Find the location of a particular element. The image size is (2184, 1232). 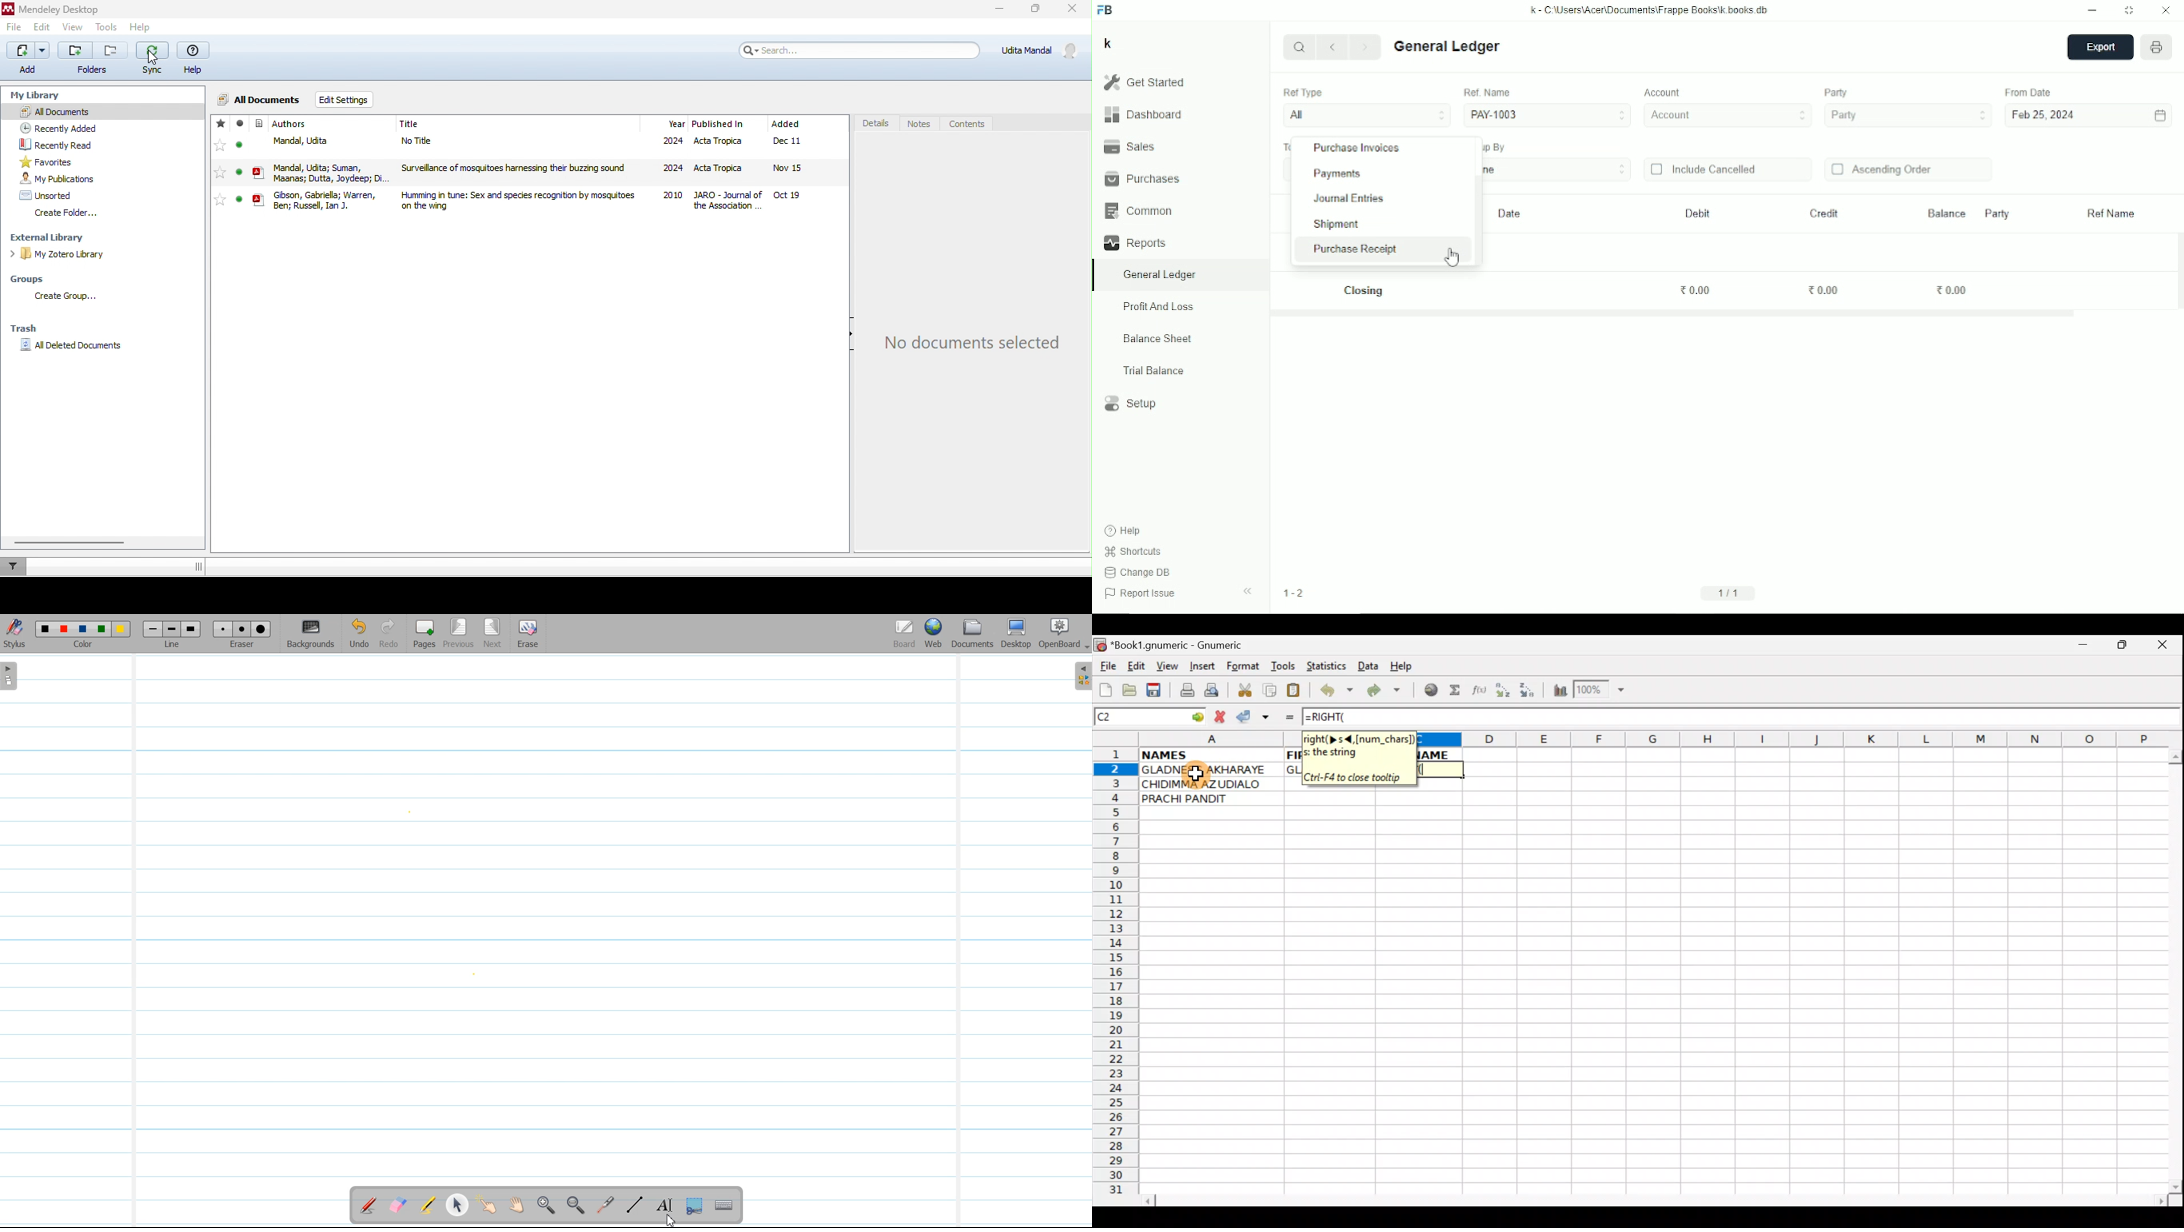

0.00 is located at coordinates (1697, 290).